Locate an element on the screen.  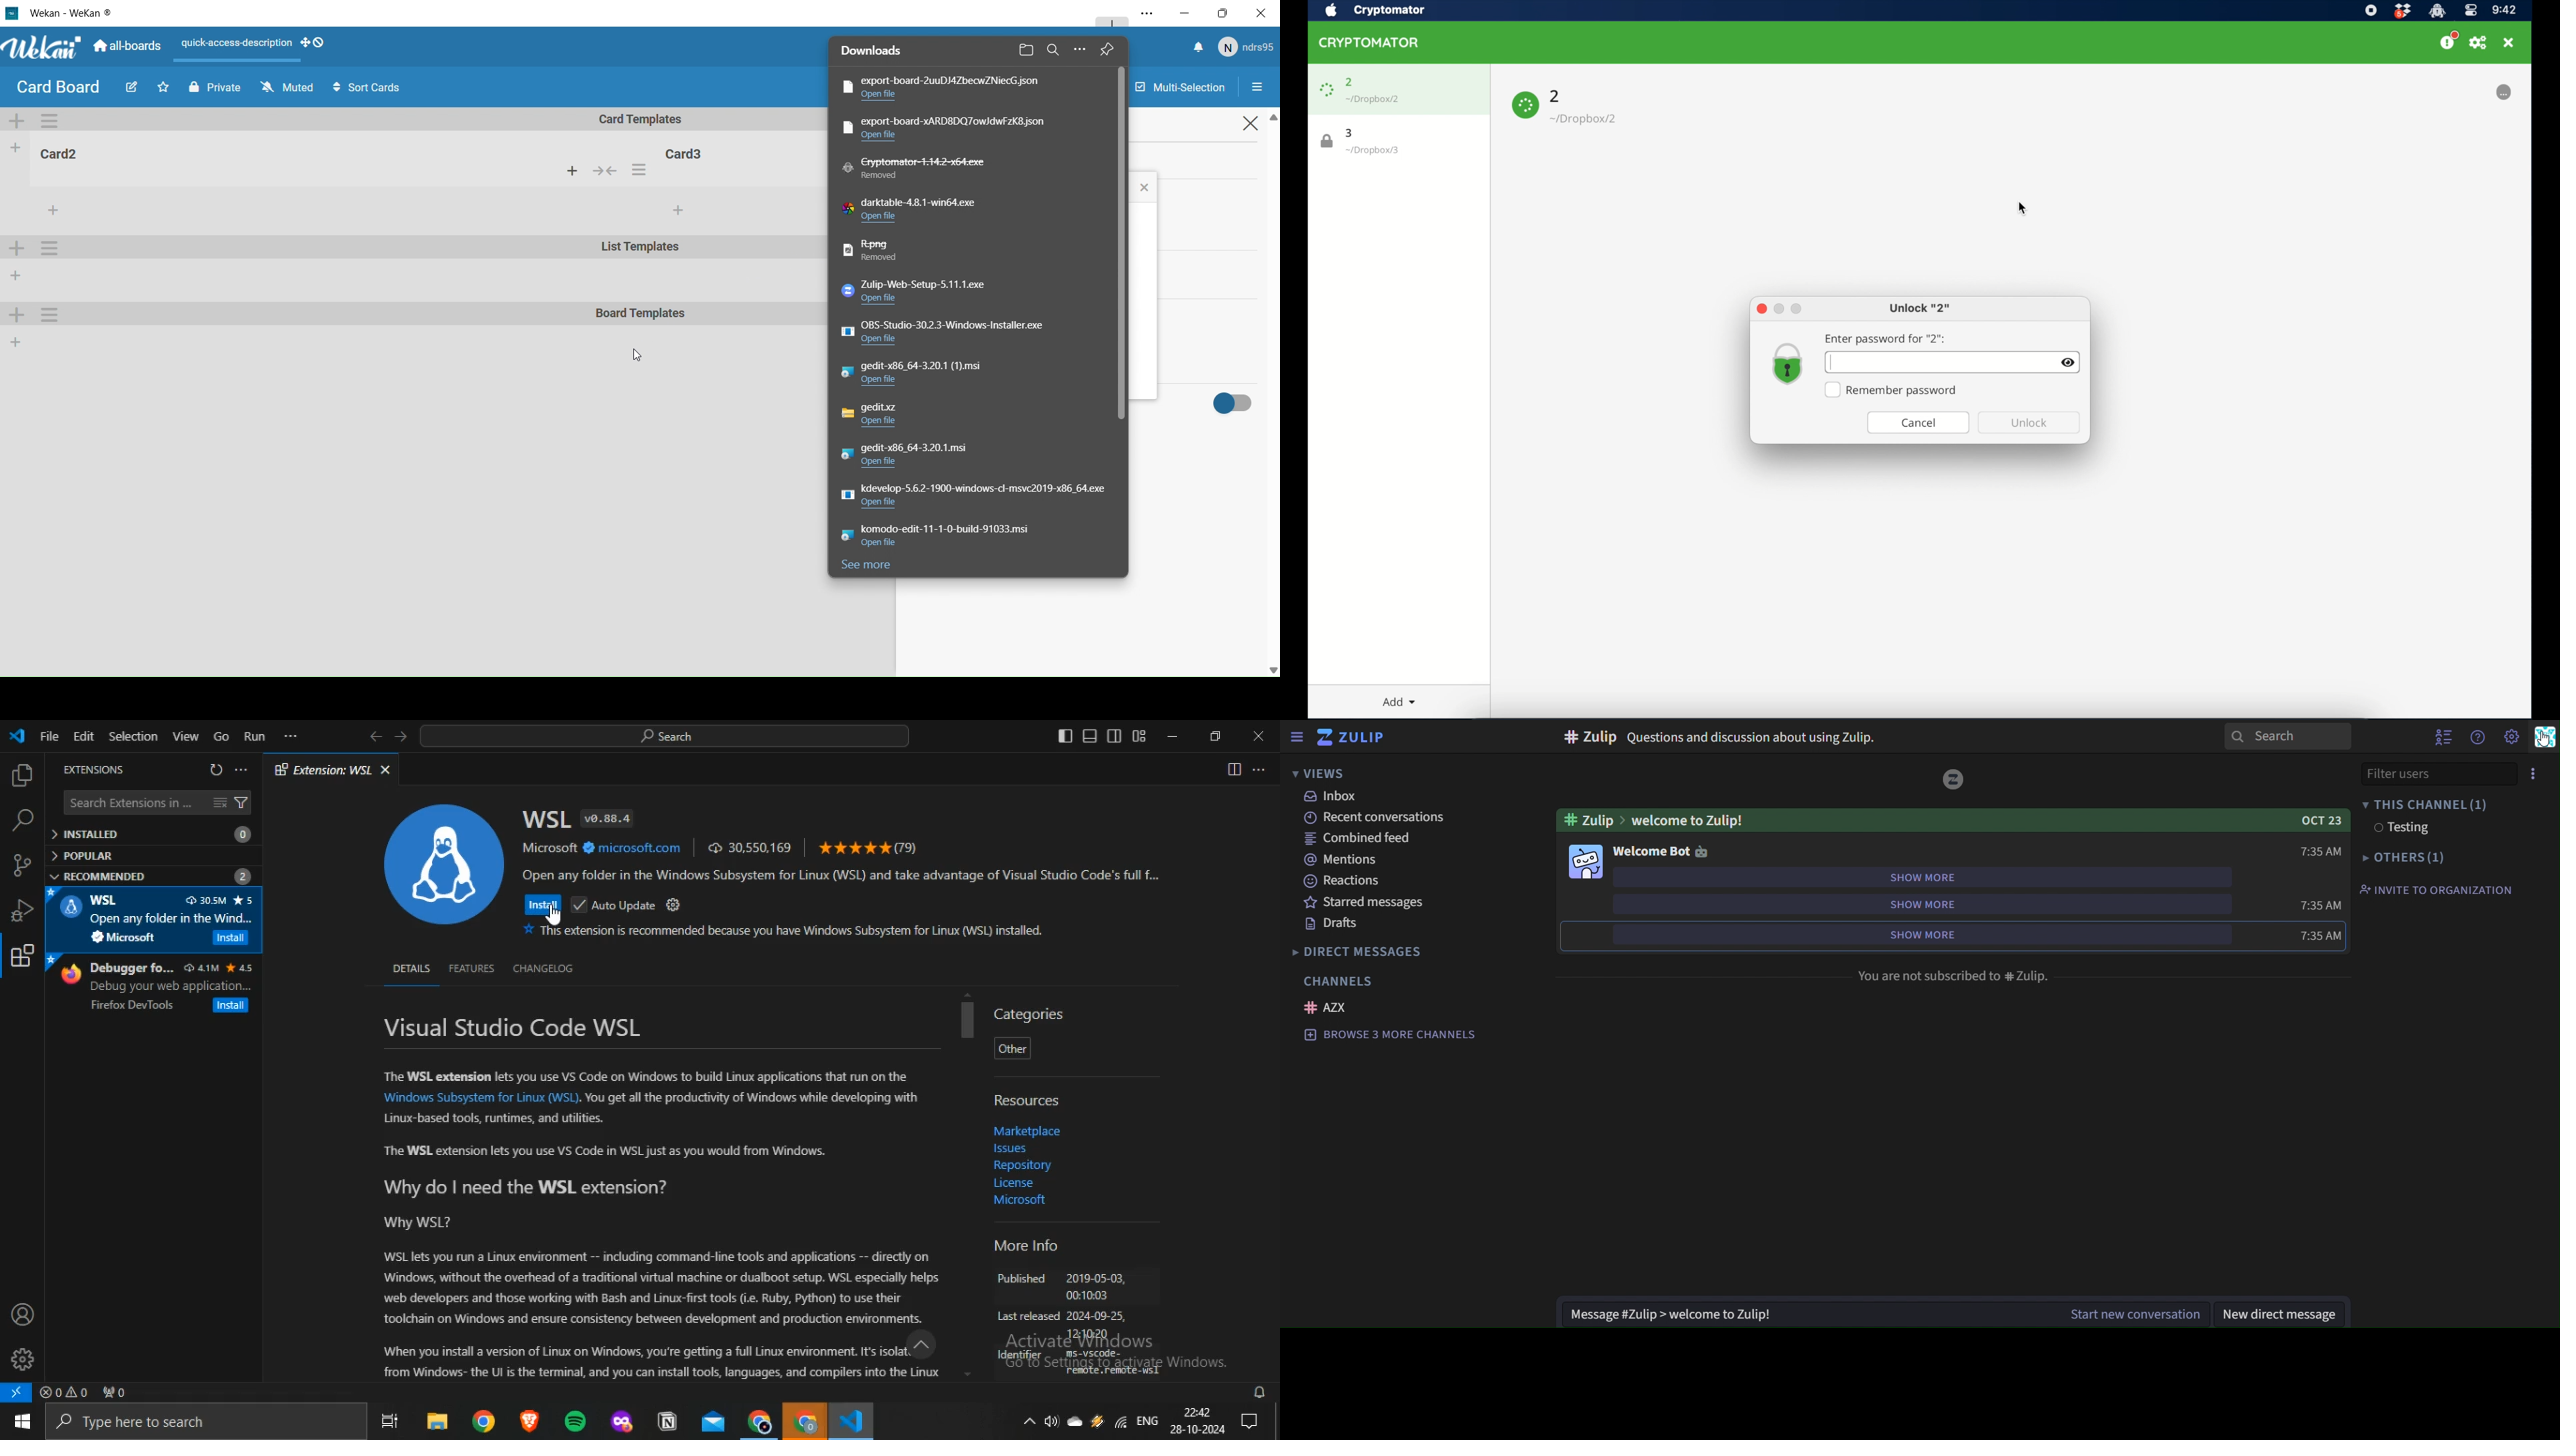
combined feed is located at coordinates (1359, 839).